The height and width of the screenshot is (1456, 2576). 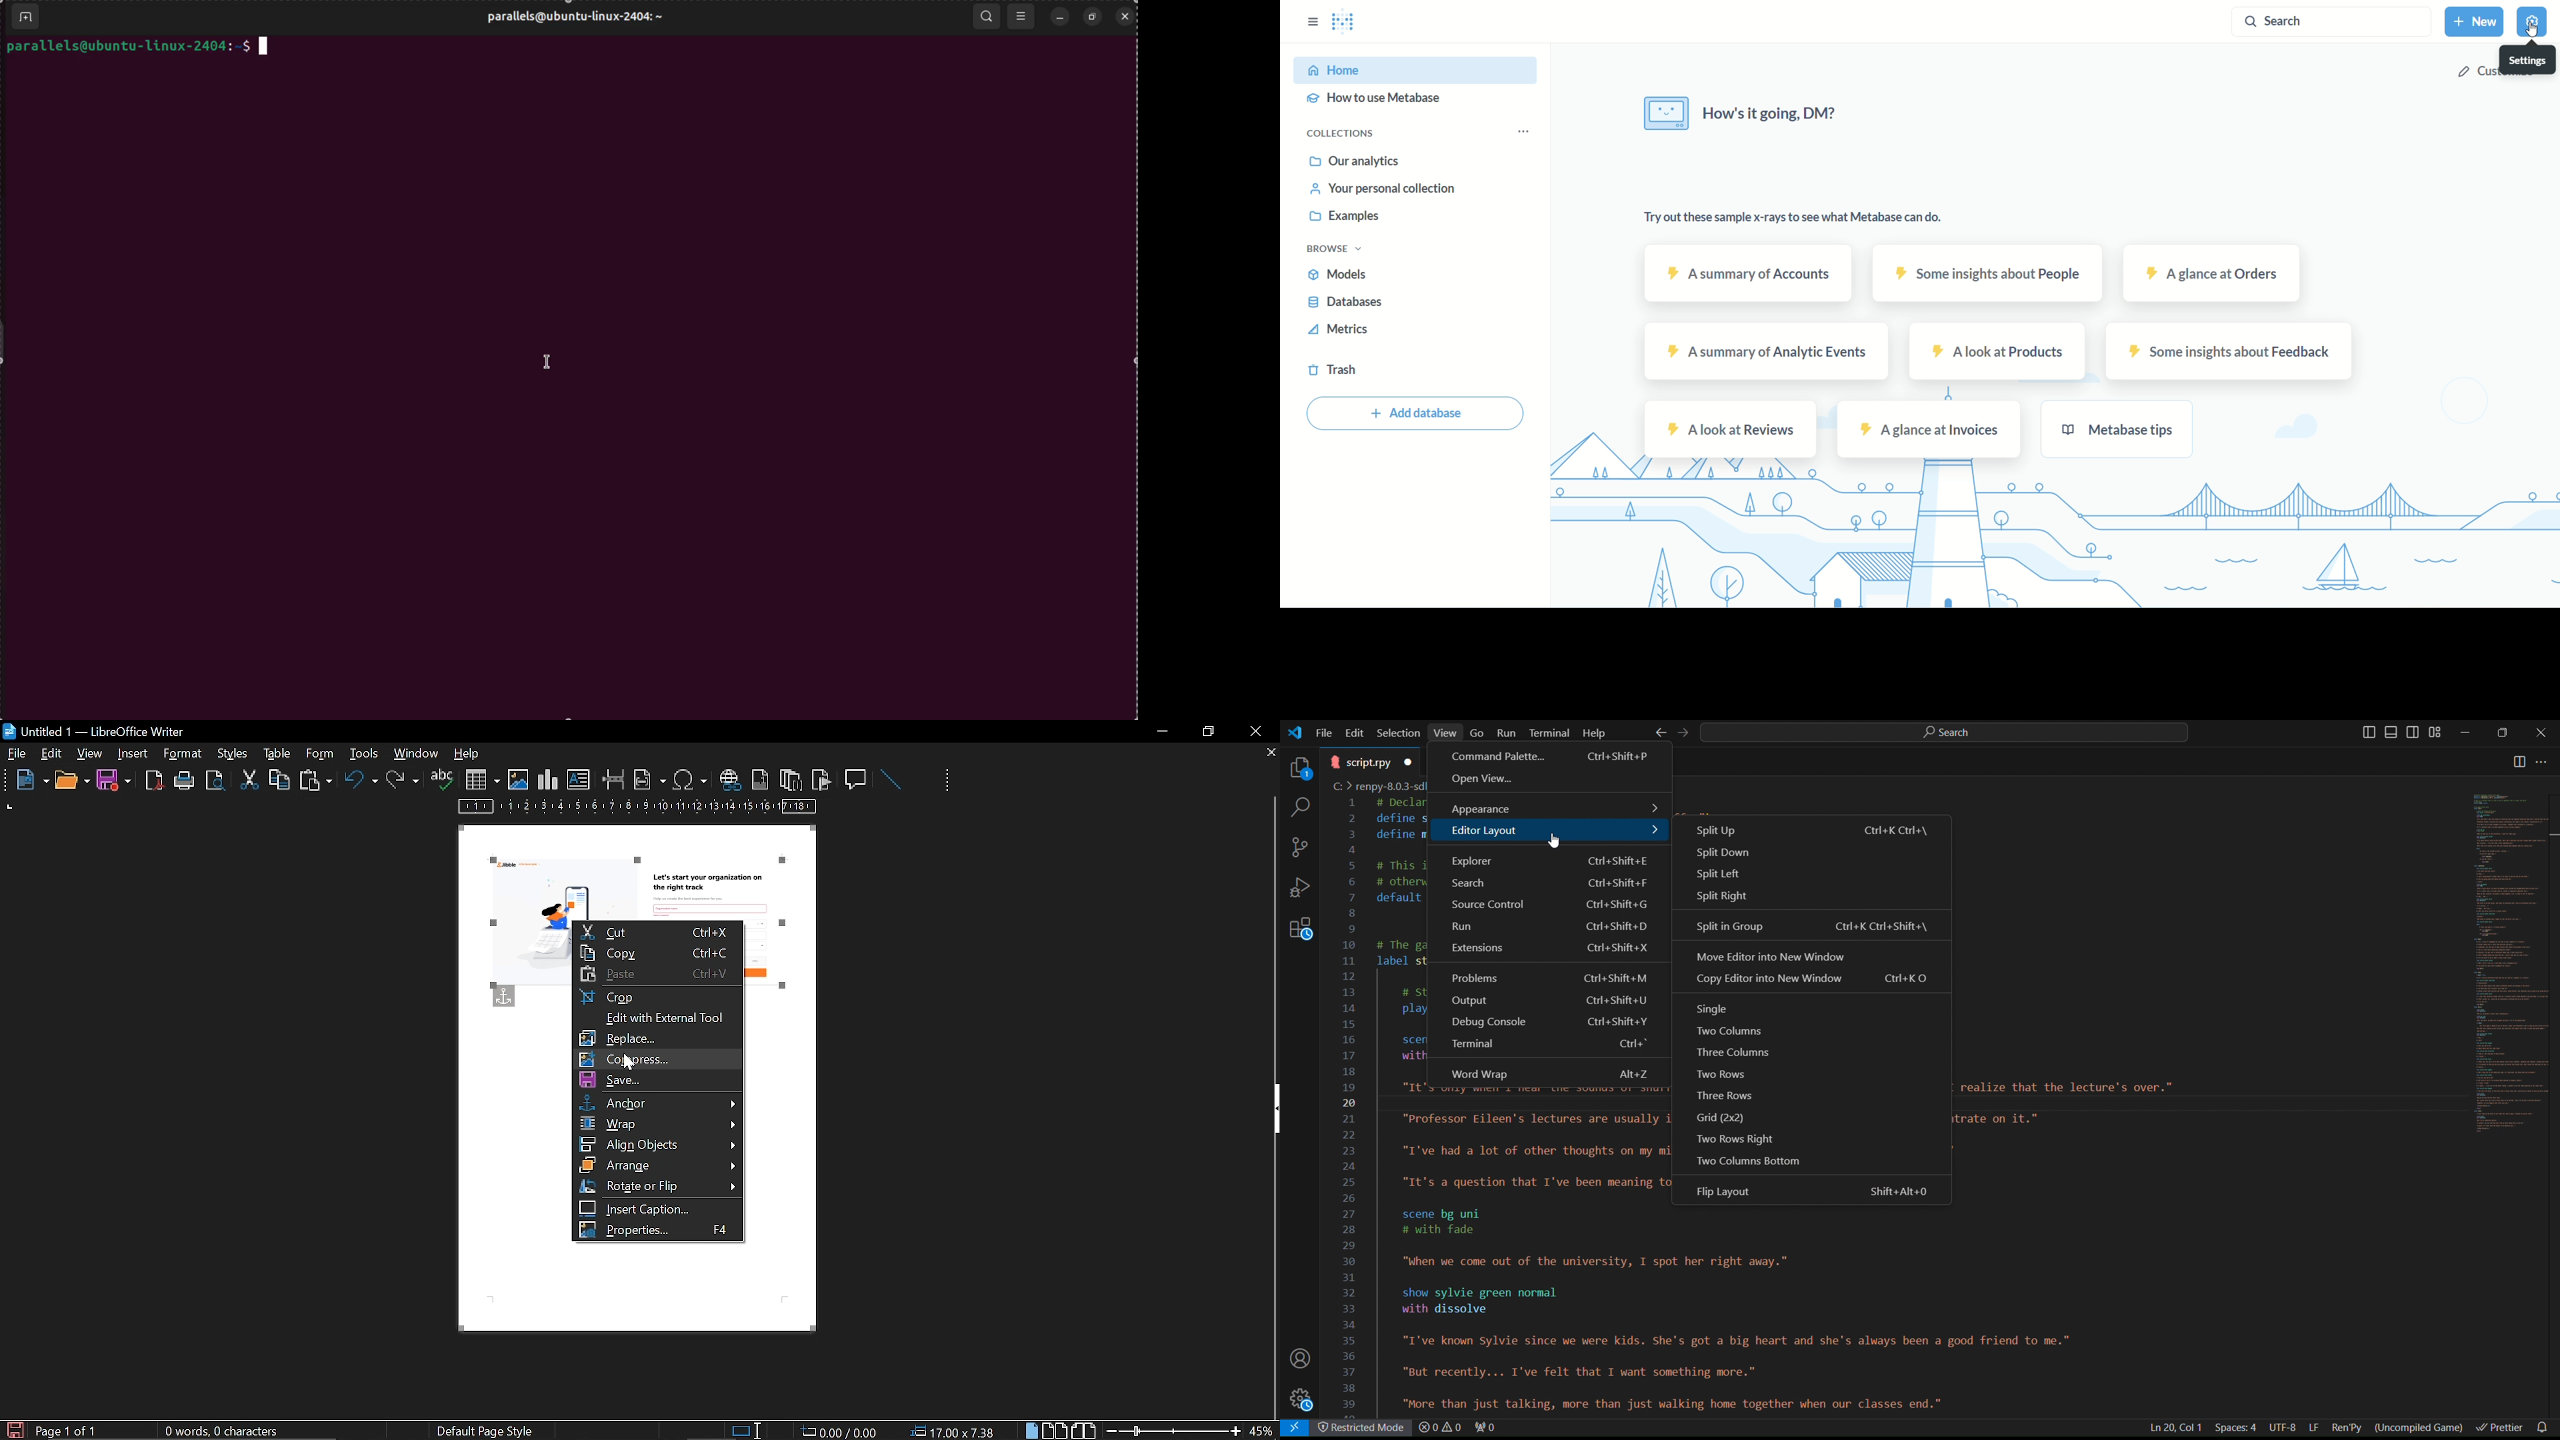 I want to click on close tab, so click(x=1271, y=754).